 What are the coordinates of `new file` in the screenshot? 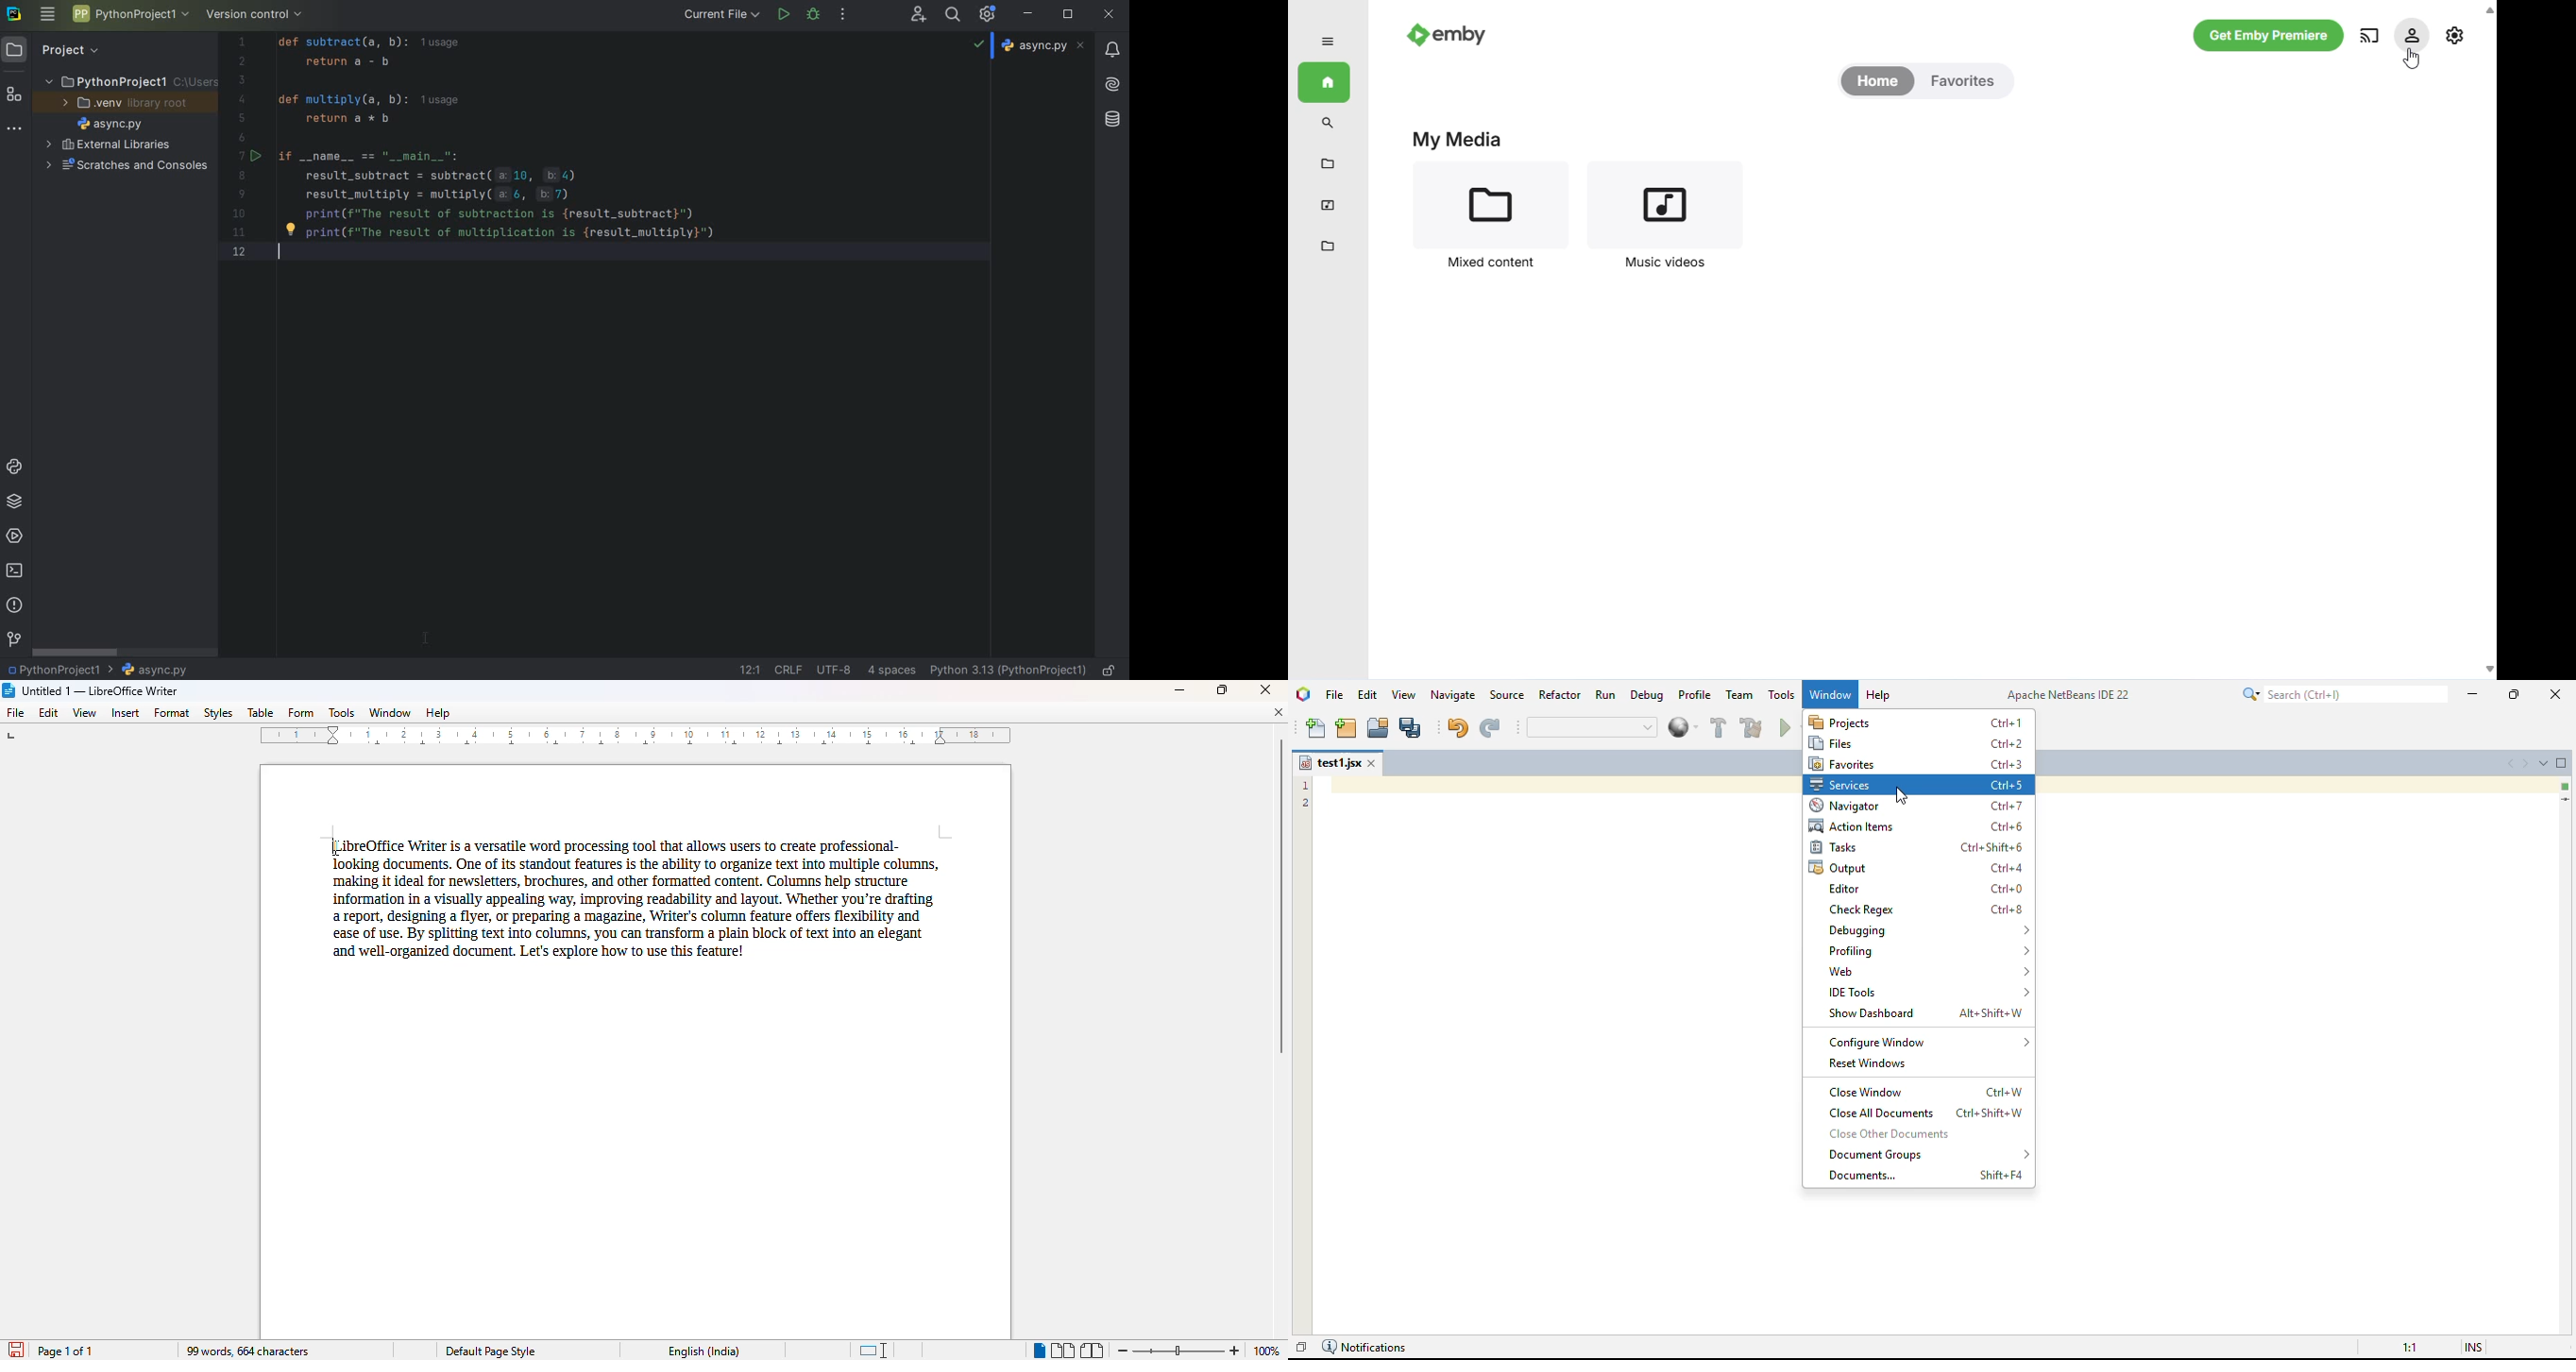 It's located at (1315, 727).